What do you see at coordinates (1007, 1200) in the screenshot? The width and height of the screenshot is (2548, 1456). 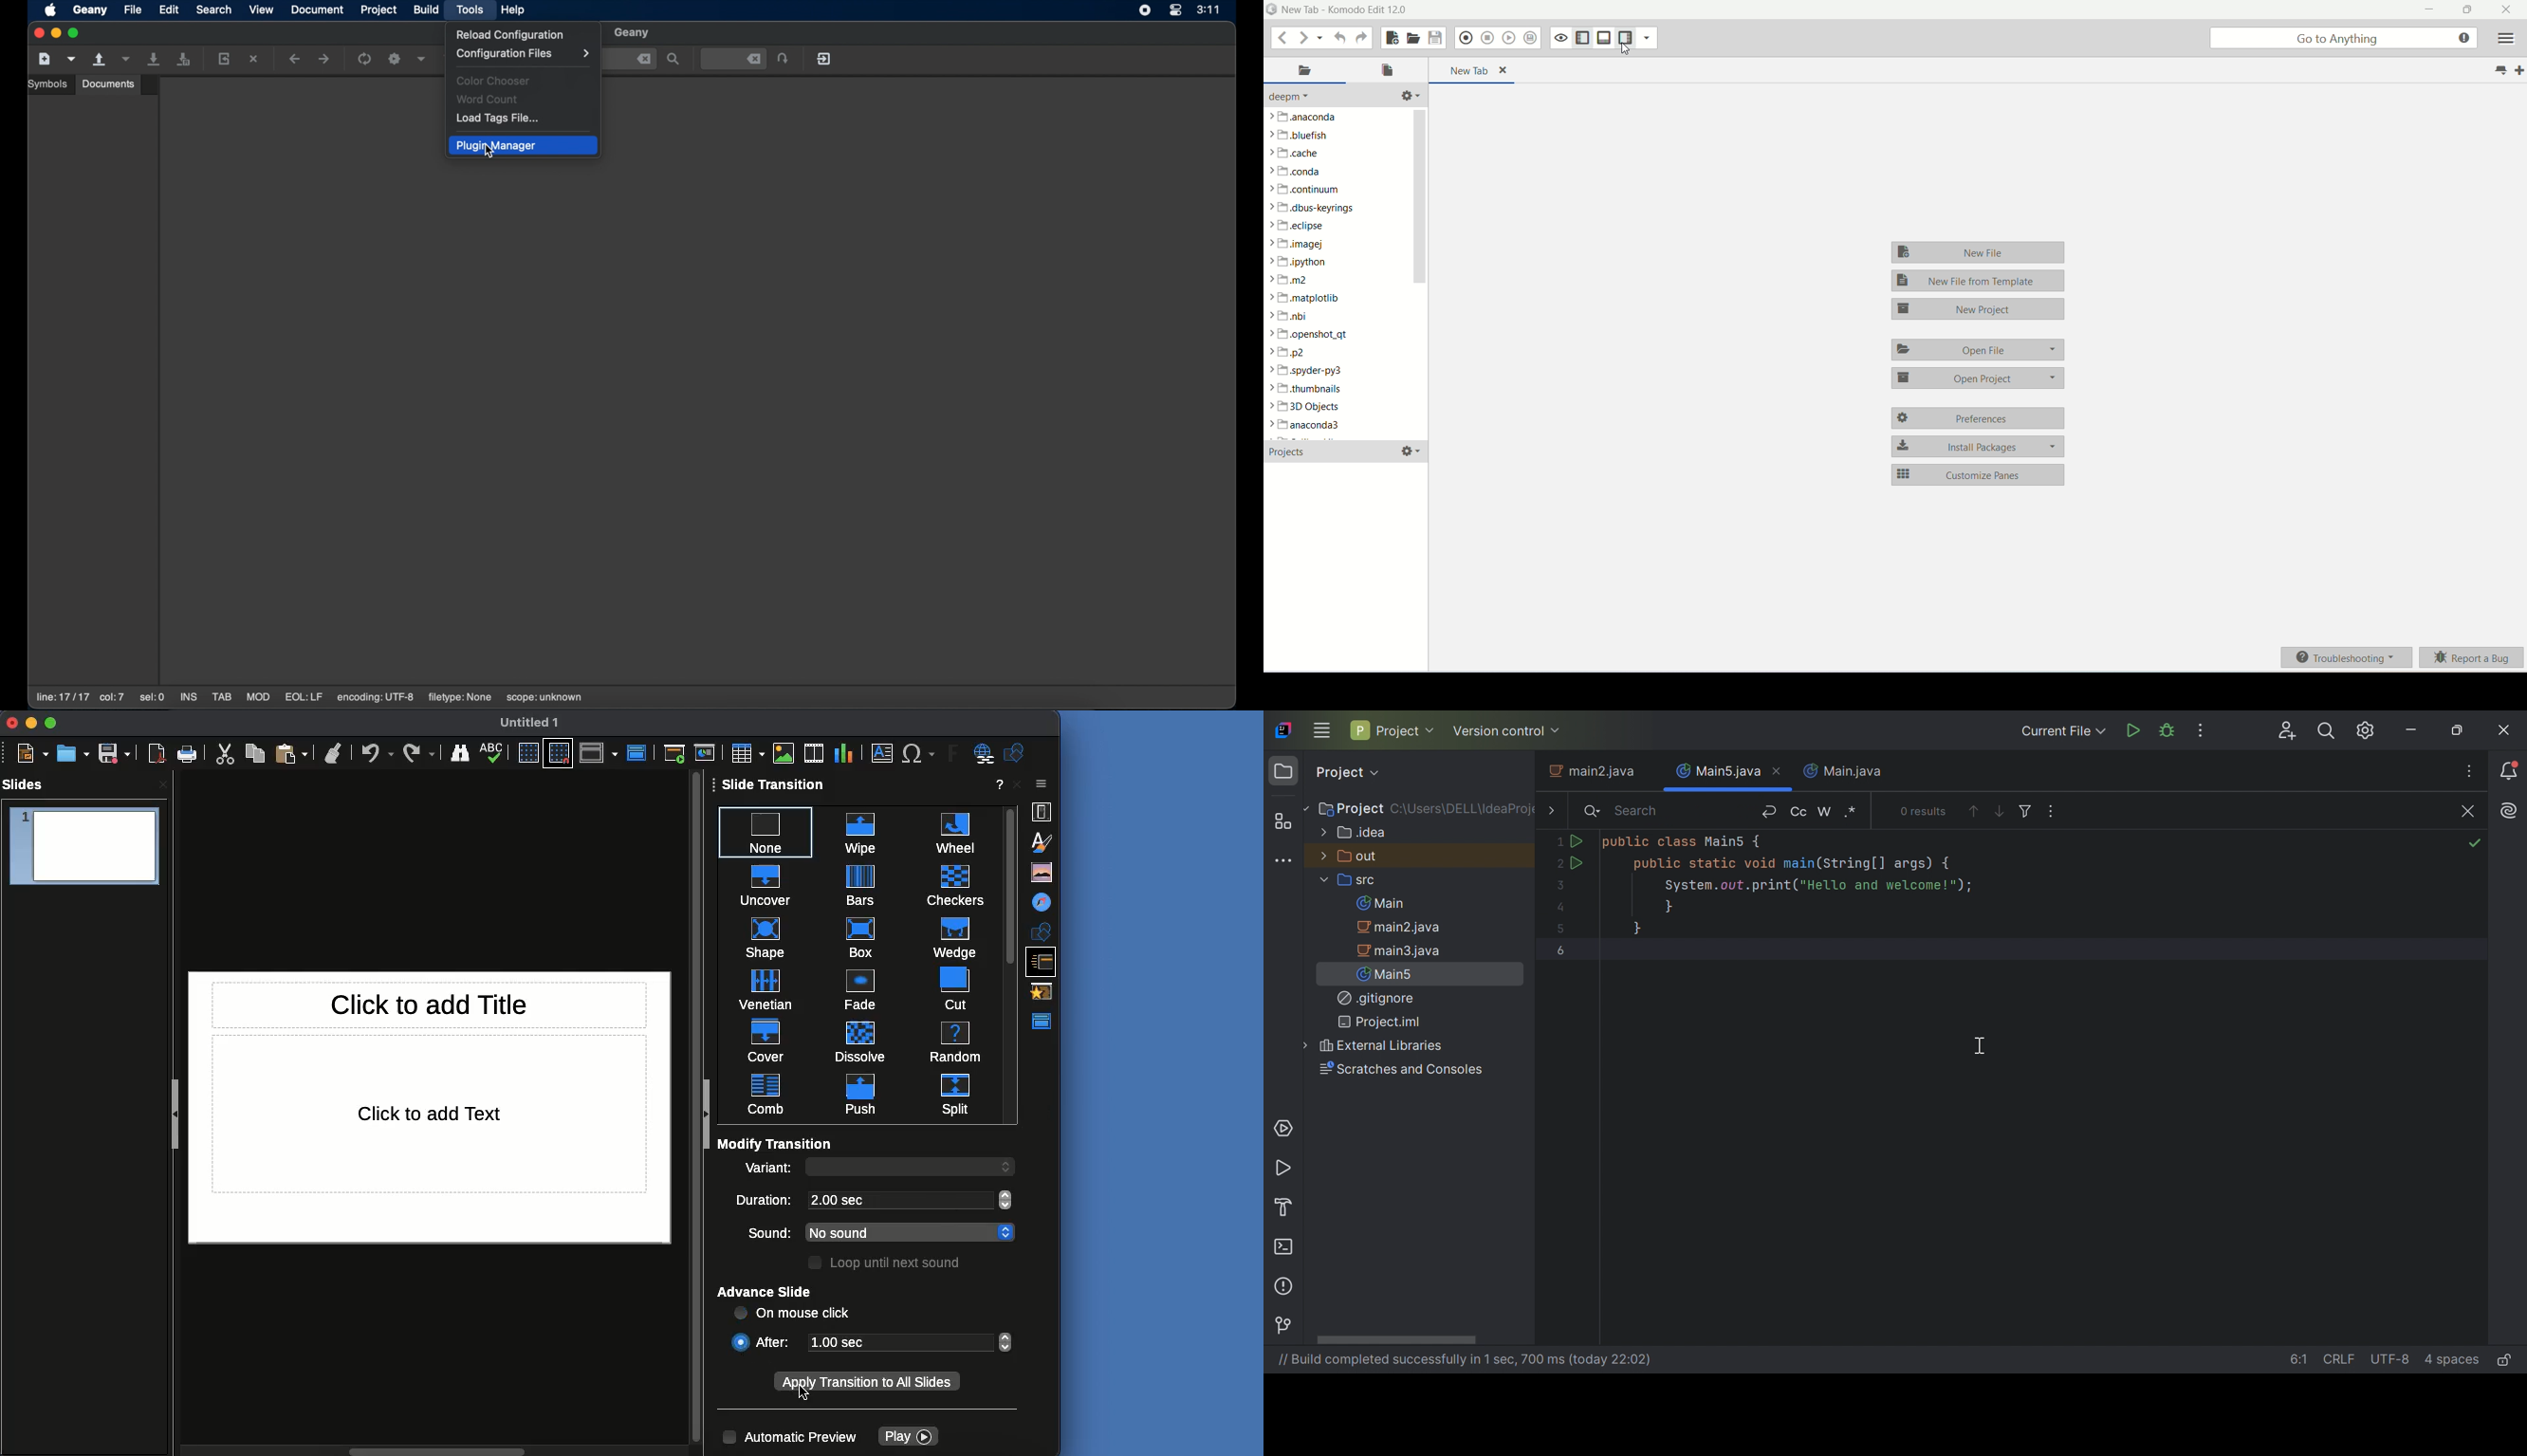 I see `scroll` at bounding box center [1007, 1200].